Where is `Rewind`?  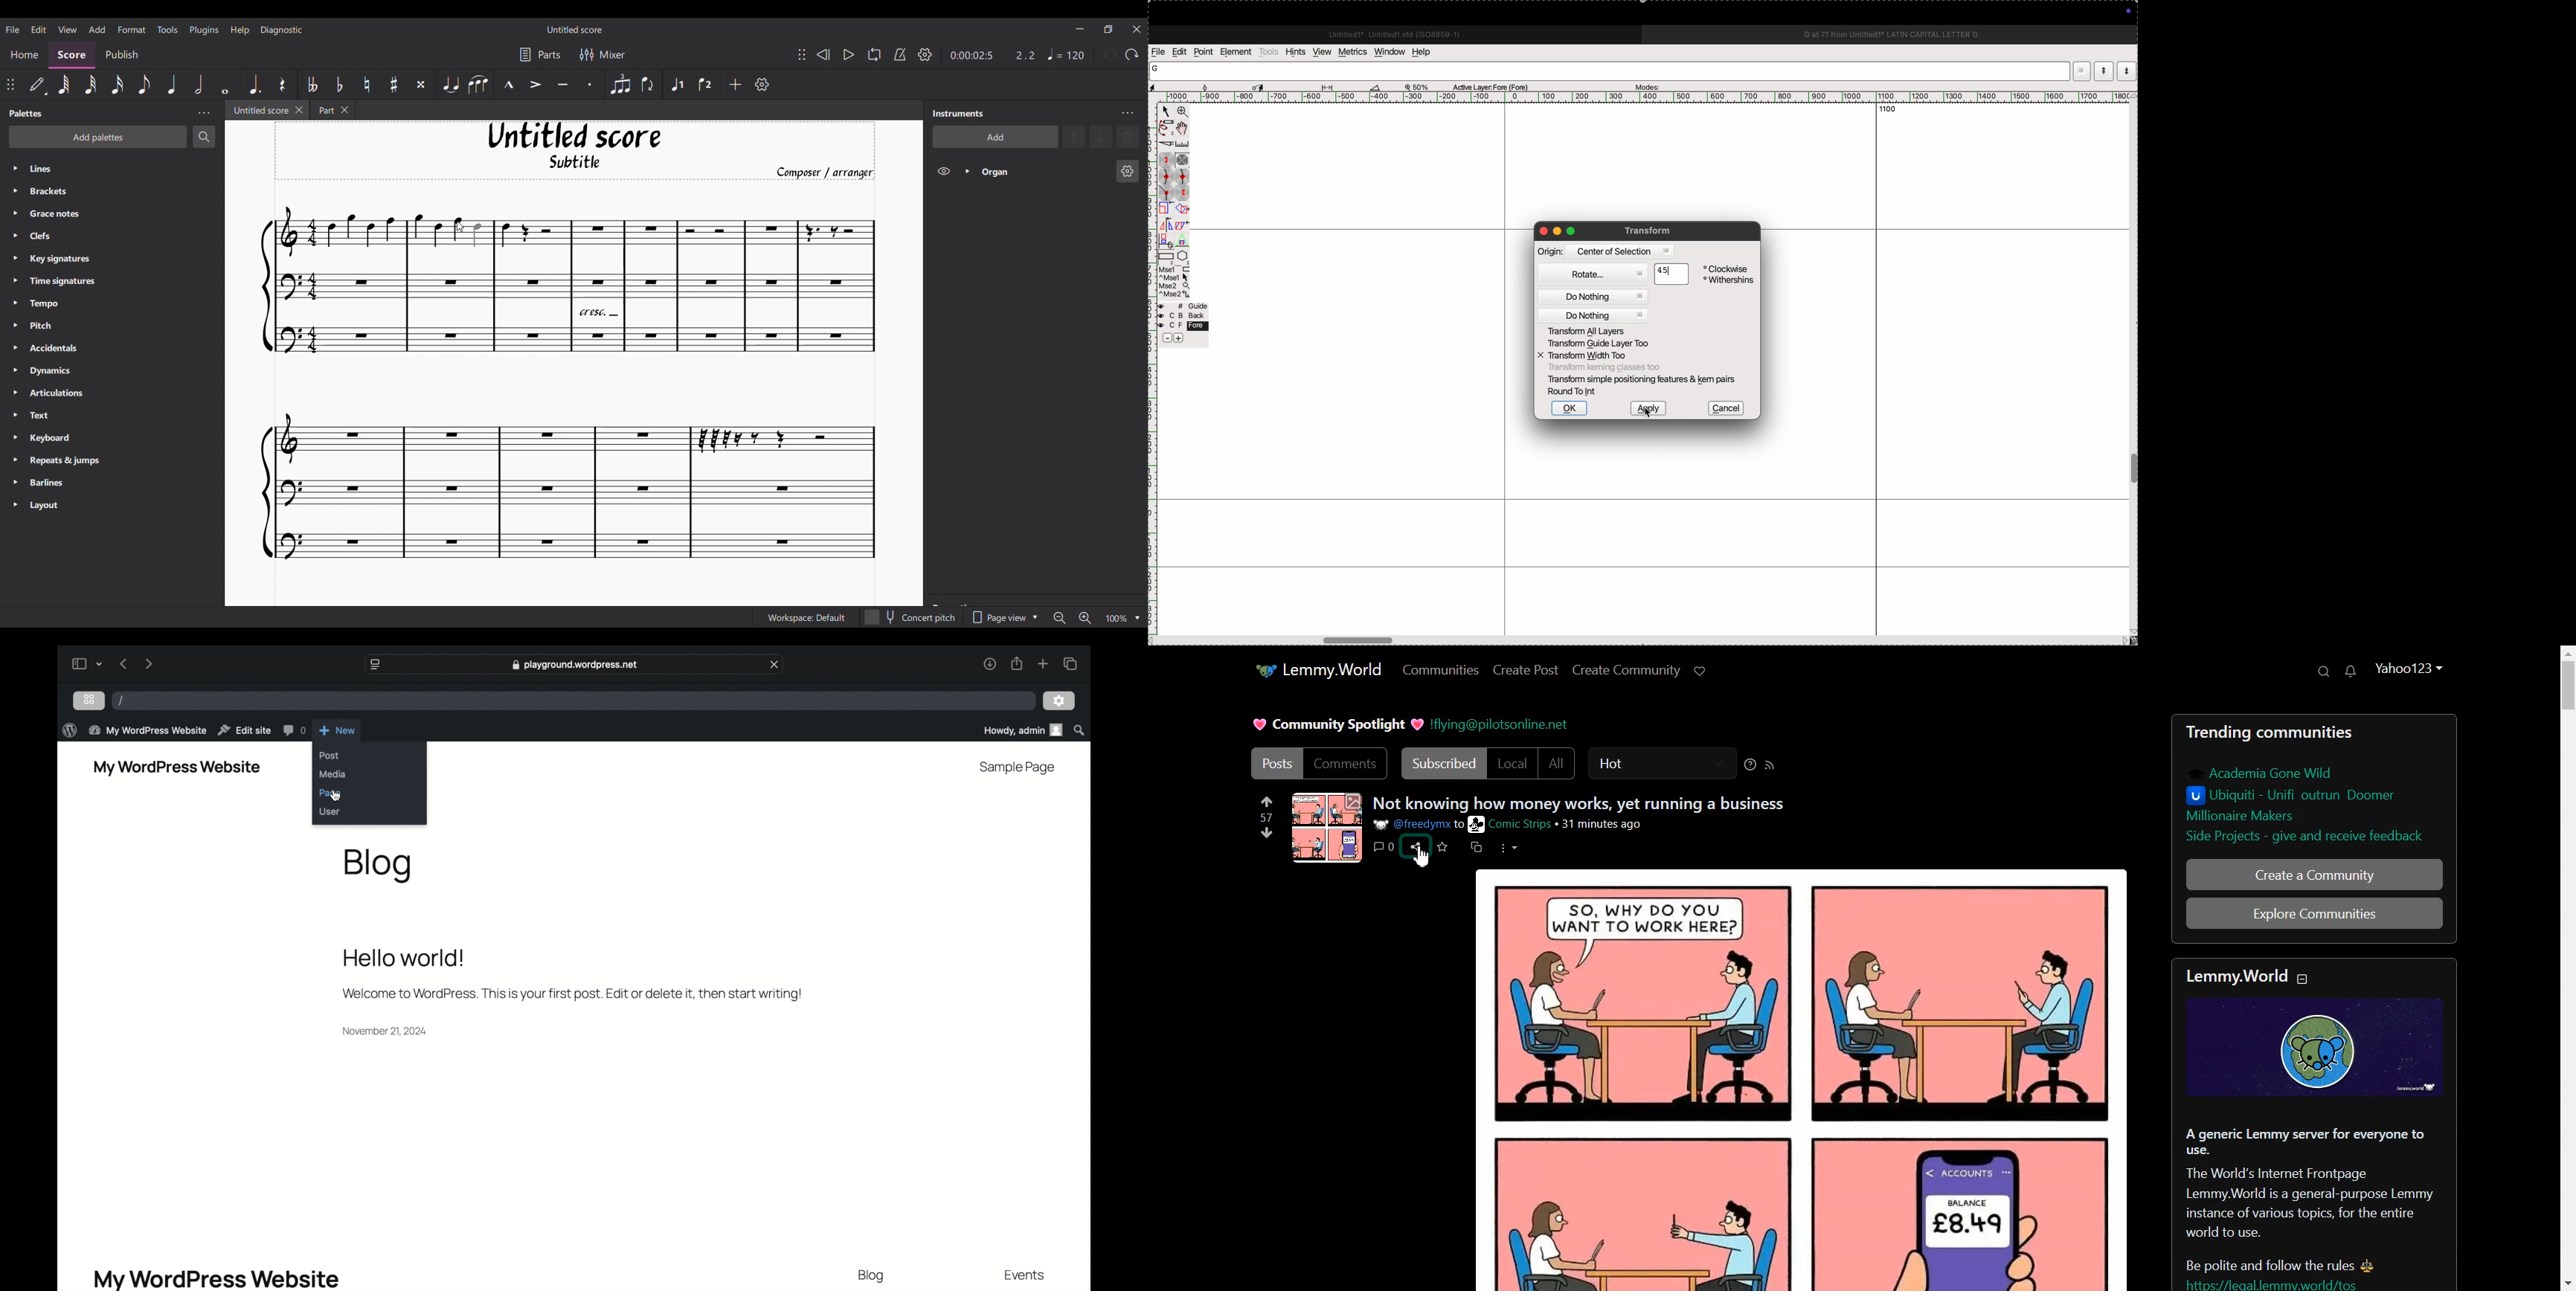
Rewind is located at coordinates (823, 55).